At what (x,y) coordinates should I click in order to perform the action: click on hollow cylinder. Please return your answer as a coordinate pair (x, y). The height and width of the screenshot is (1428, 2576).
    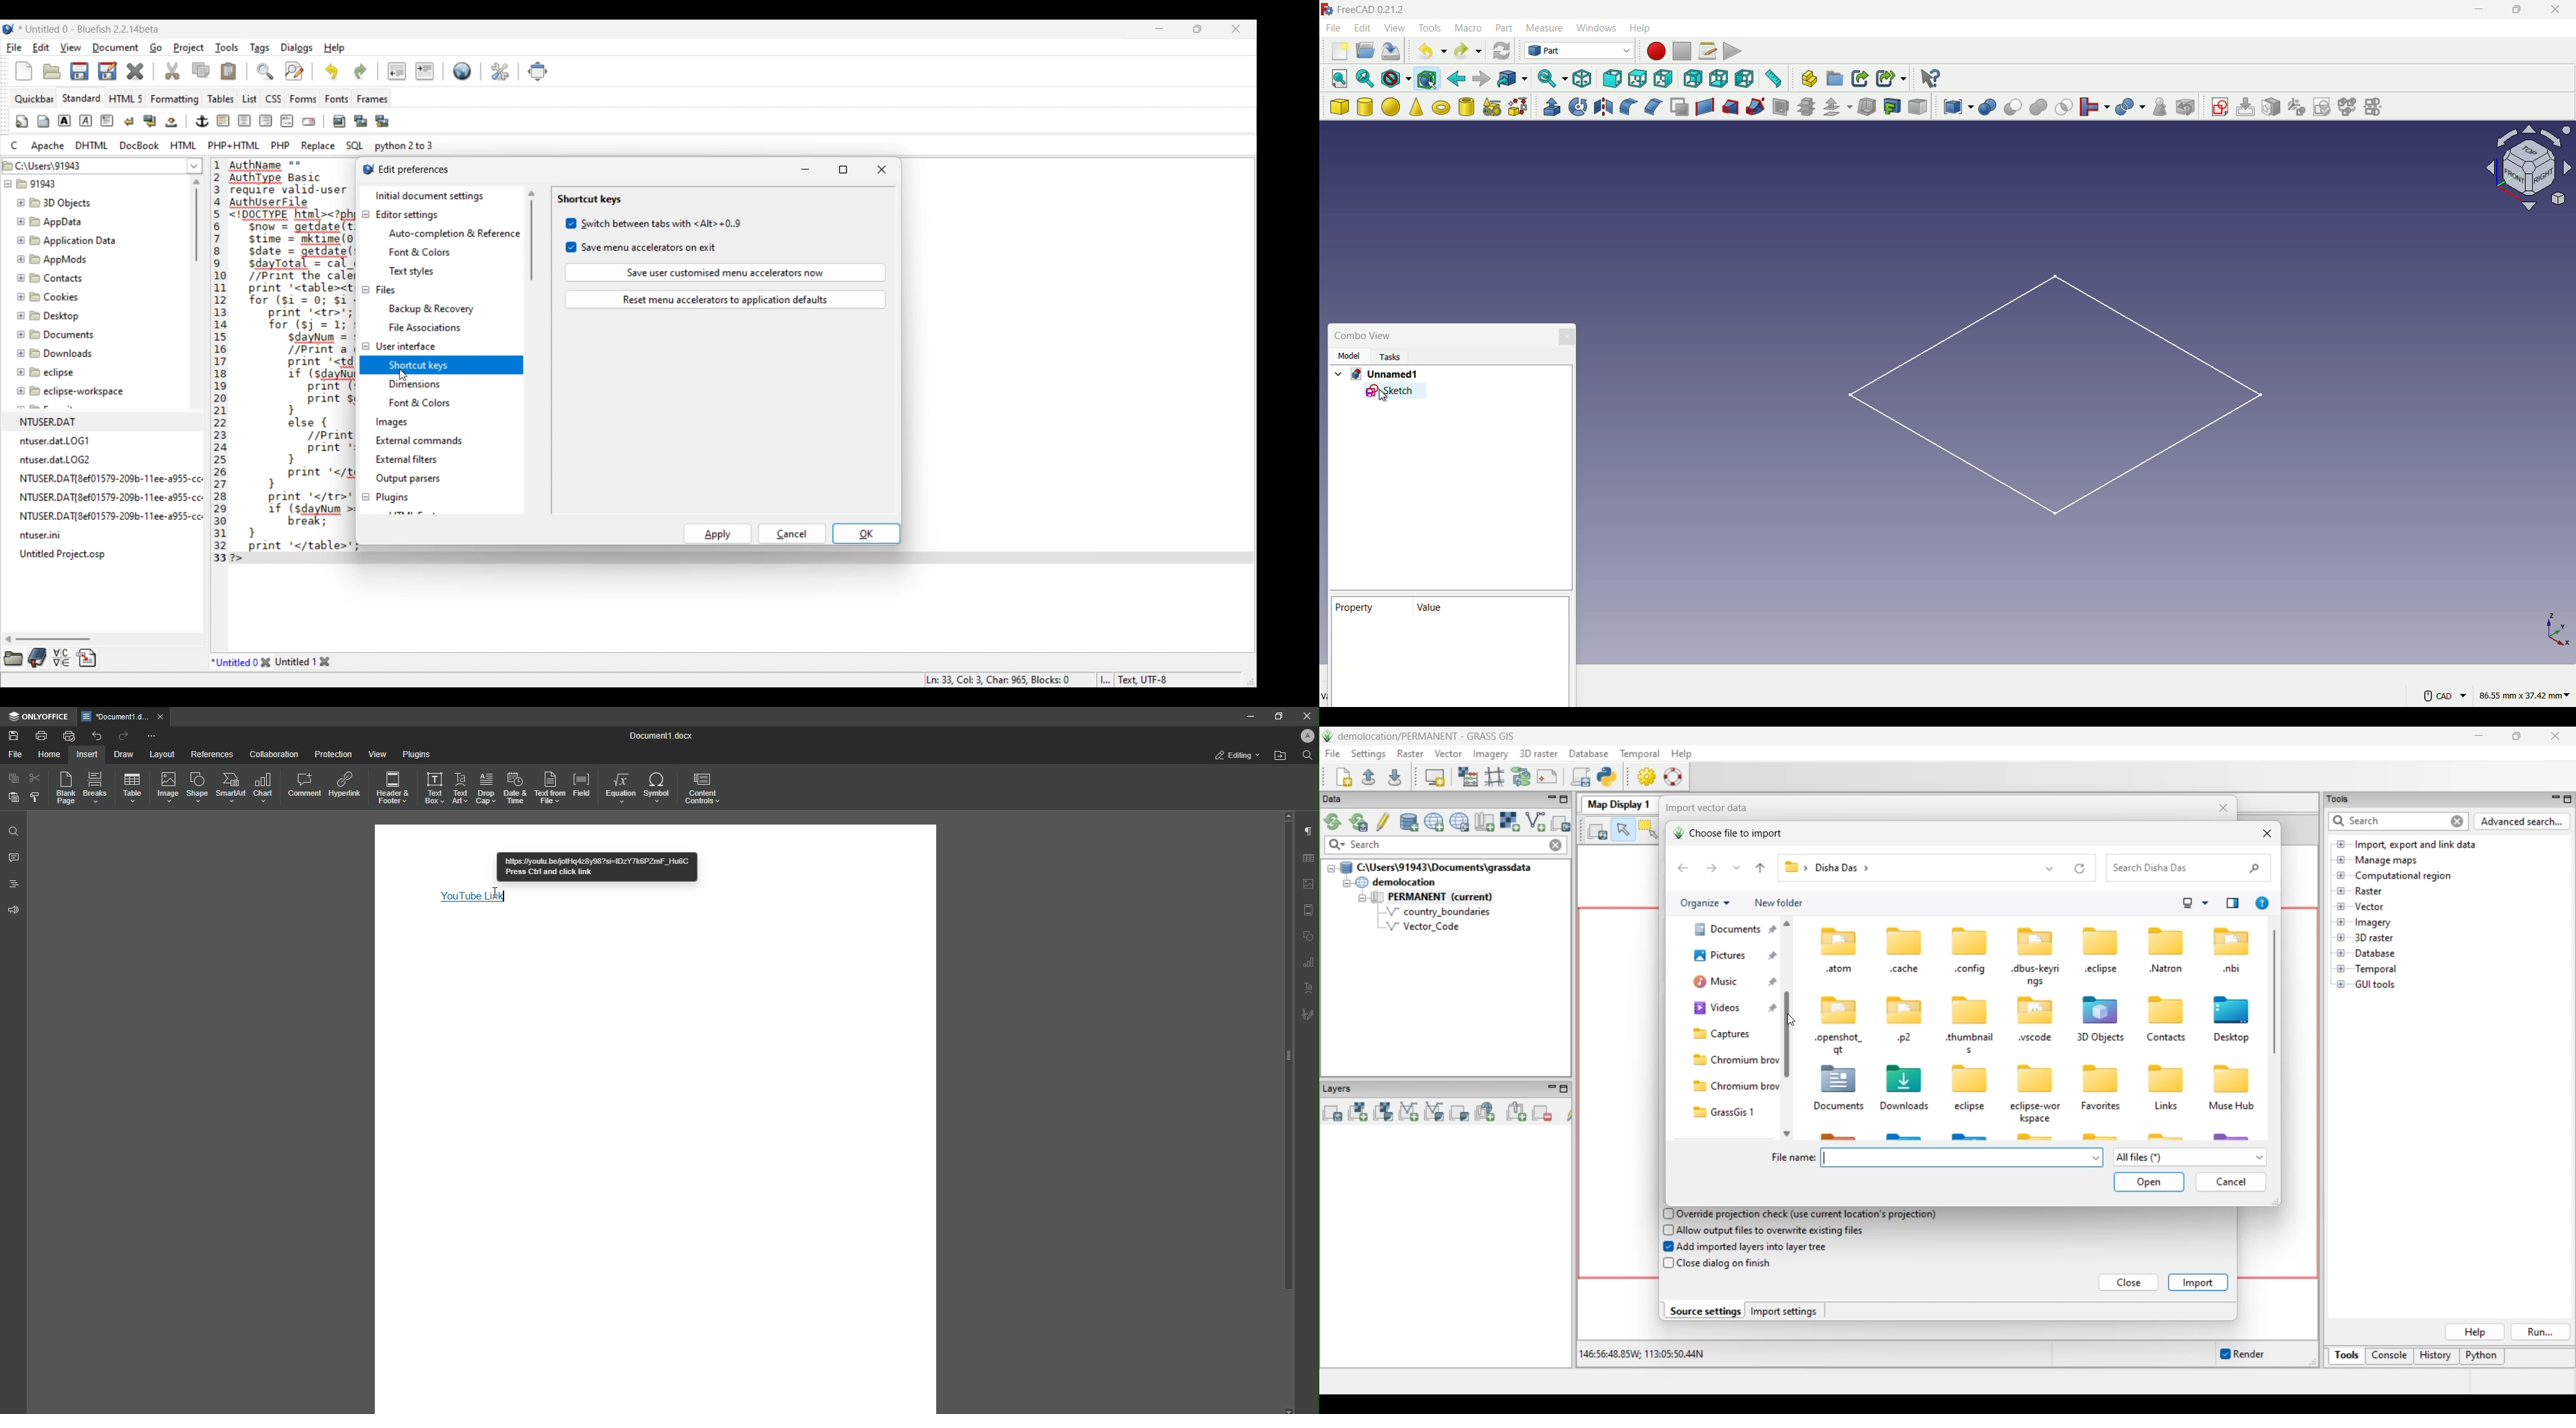
    Looking at the image, I should click on (1467, 107).